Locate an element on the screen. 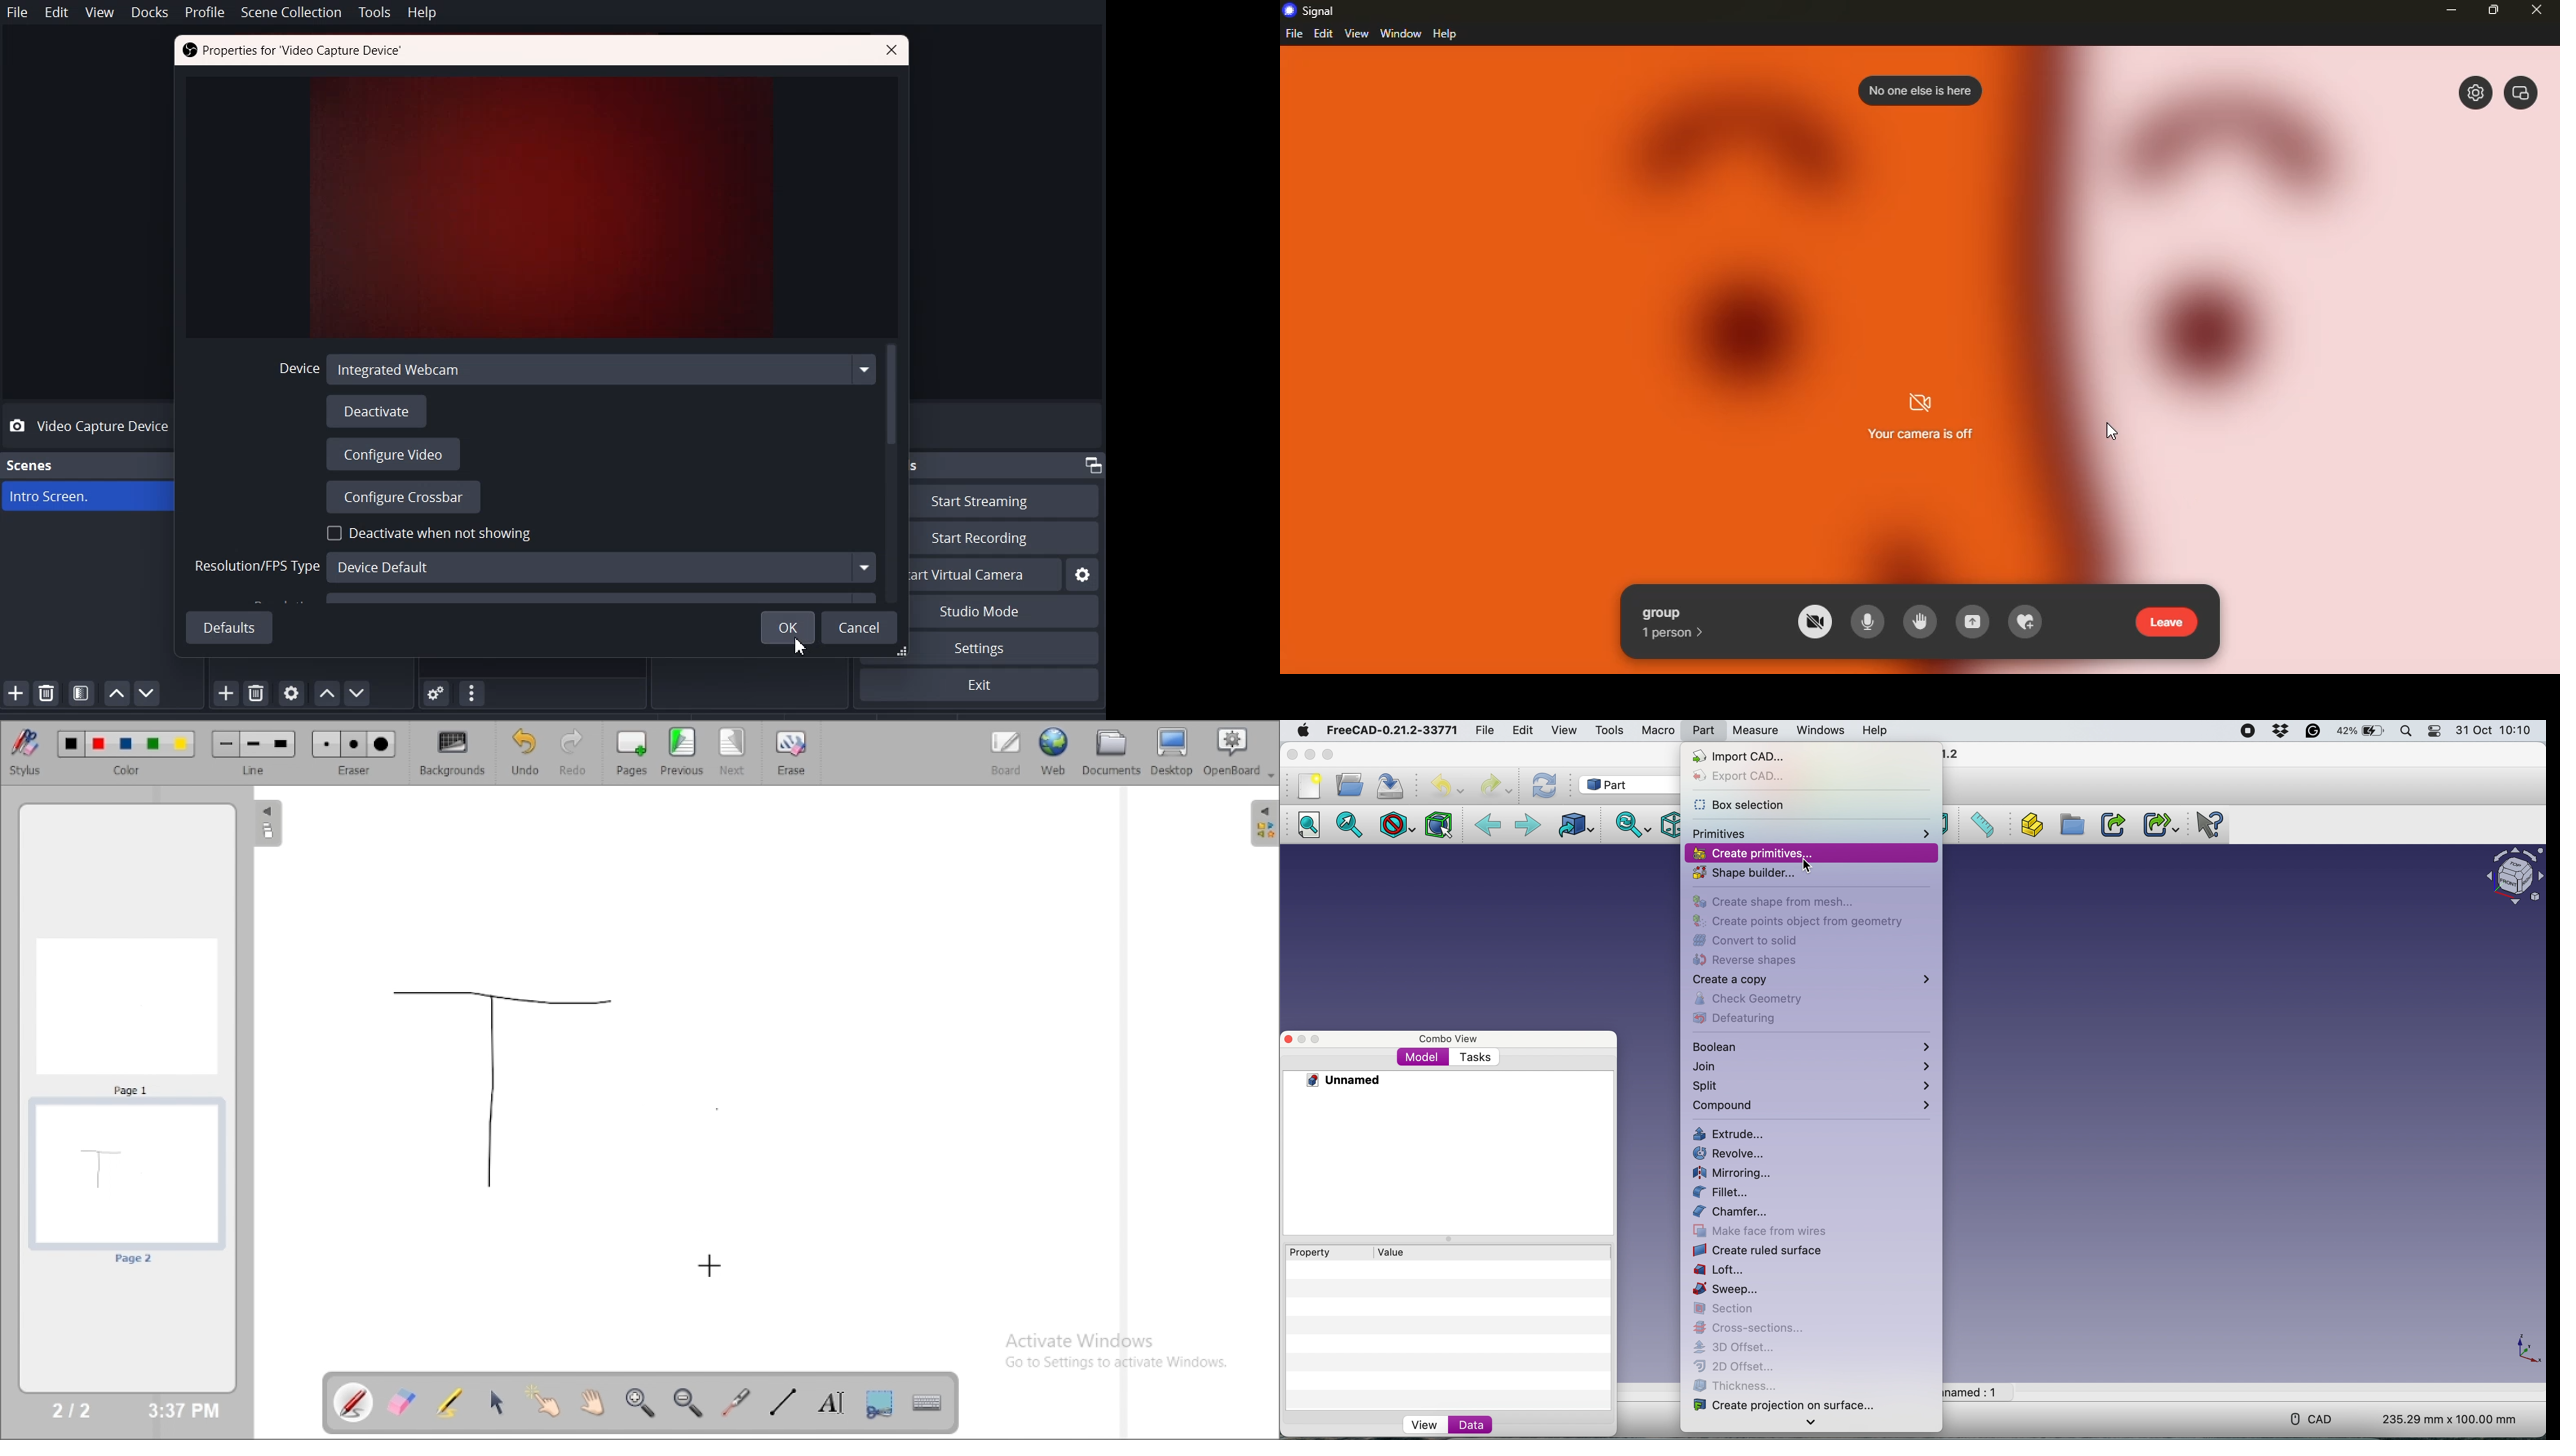  Open scene filter is located at coordinates (82, 693).